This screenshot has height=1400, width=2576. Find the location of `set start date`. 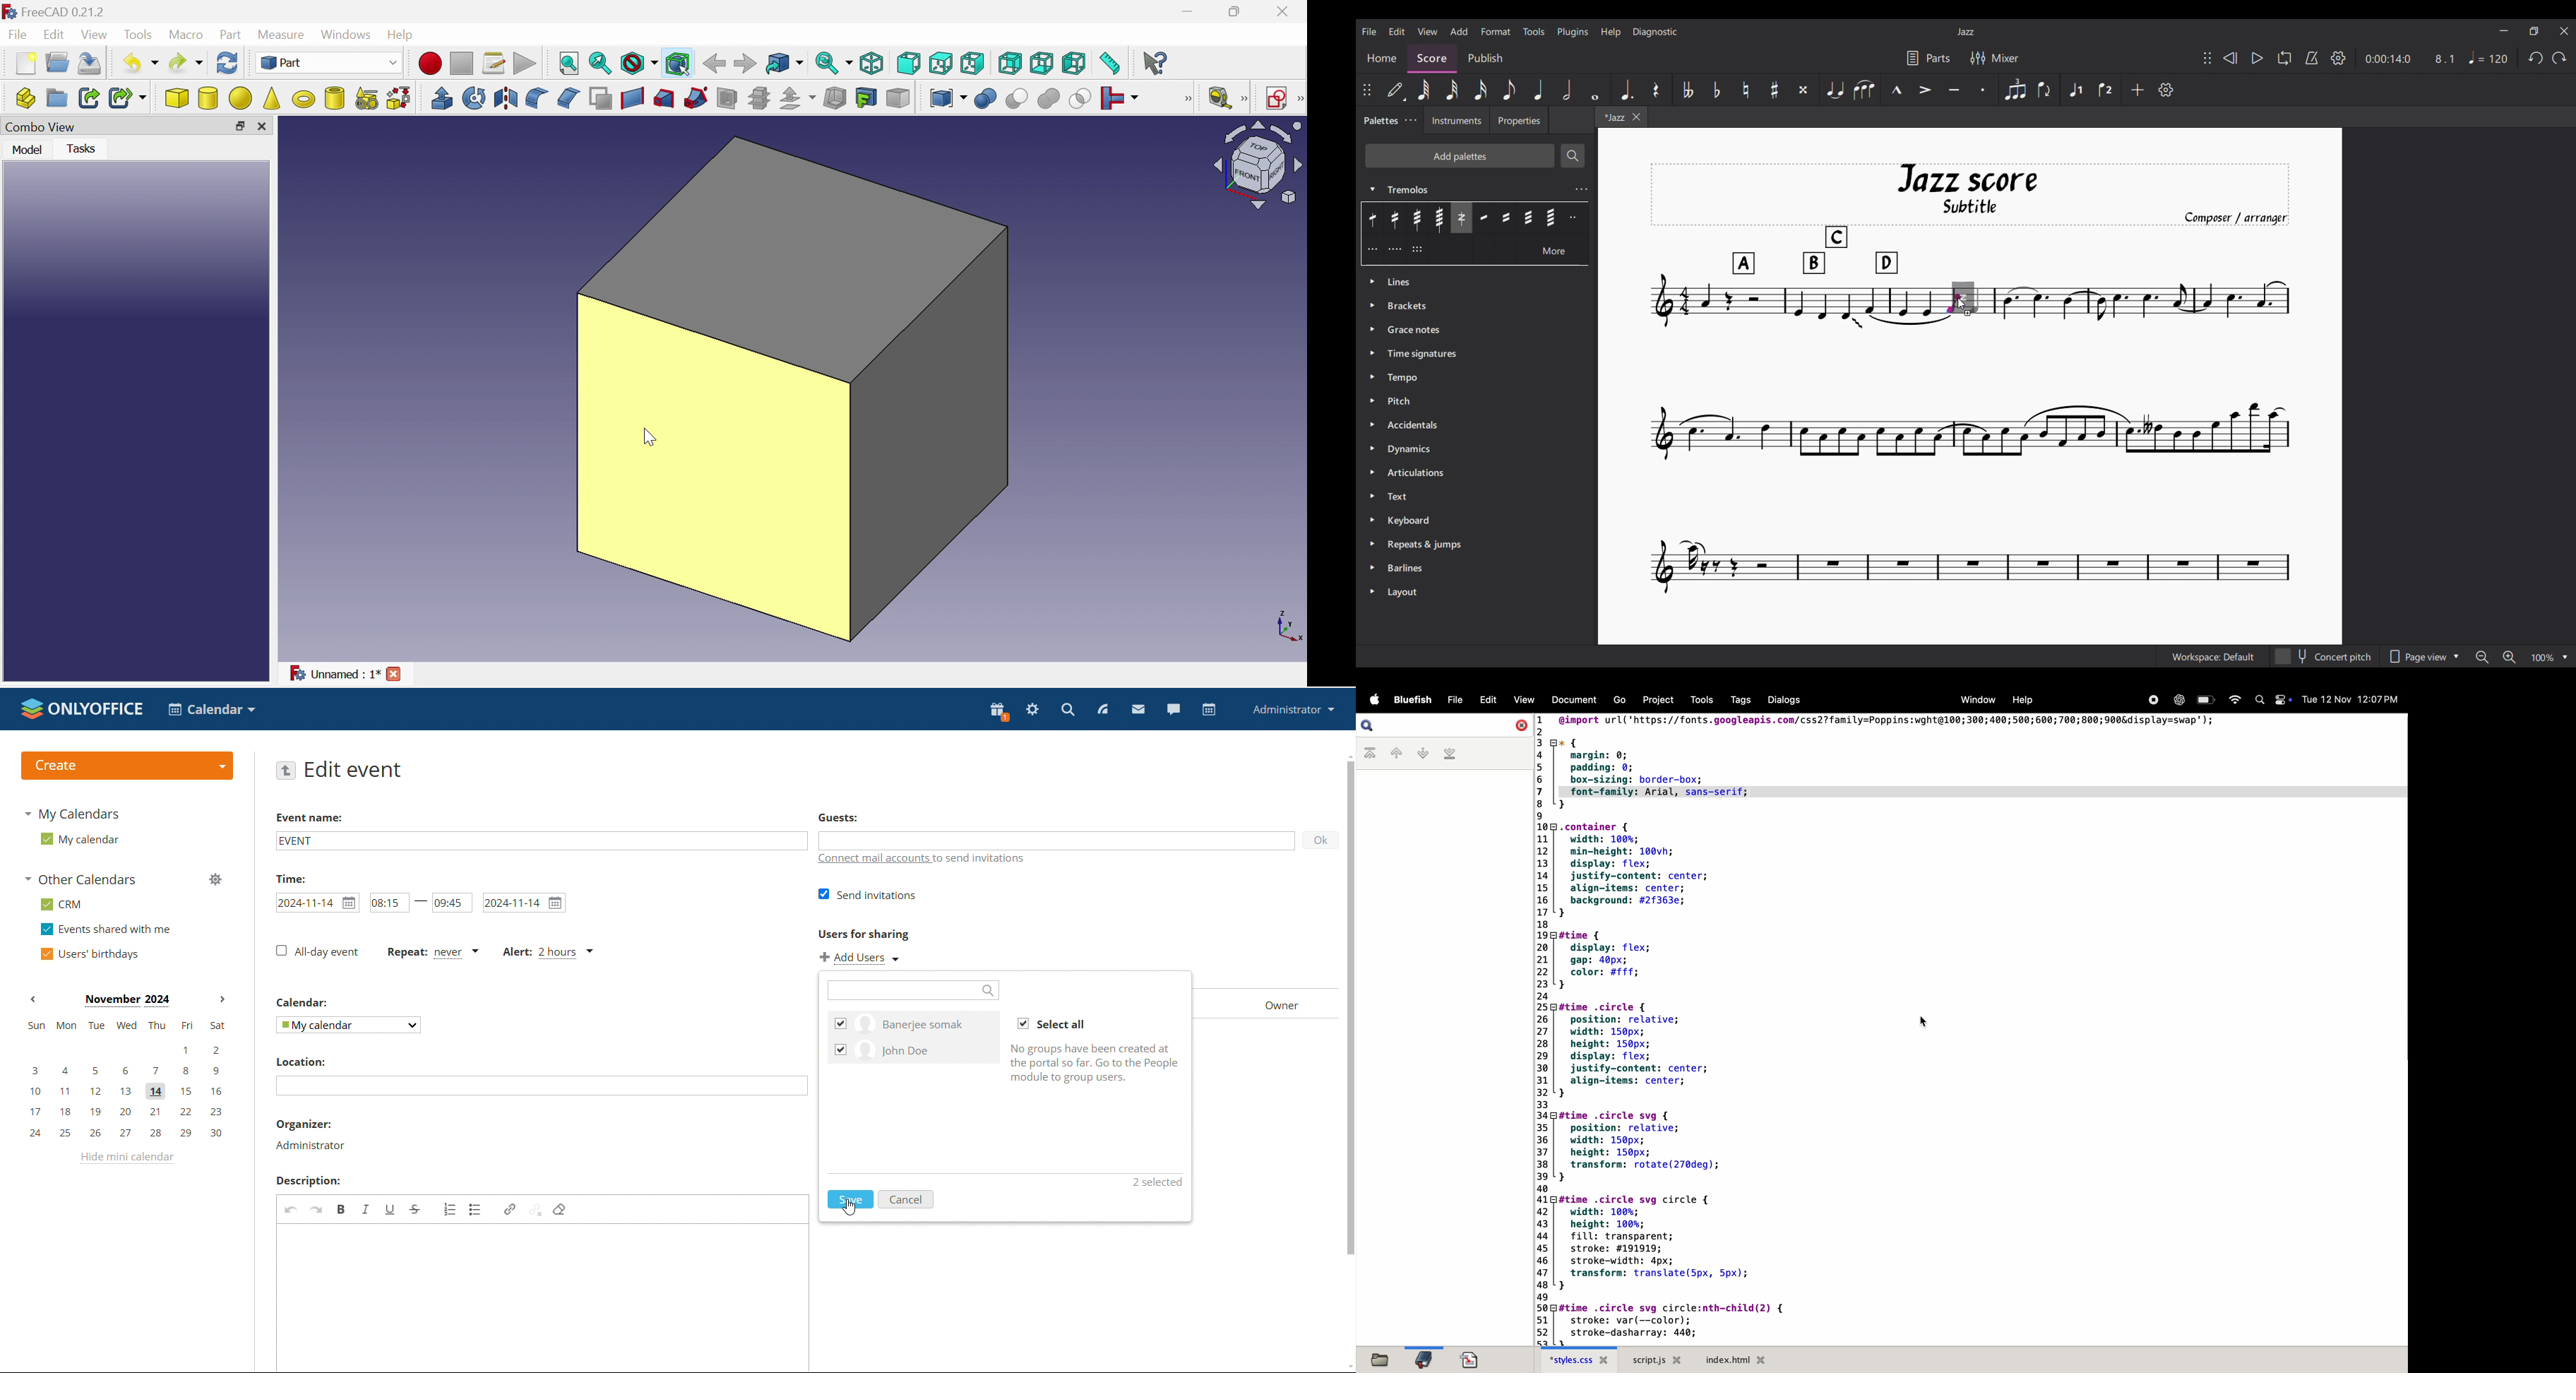

set start date is located at coordinates (317, 902).